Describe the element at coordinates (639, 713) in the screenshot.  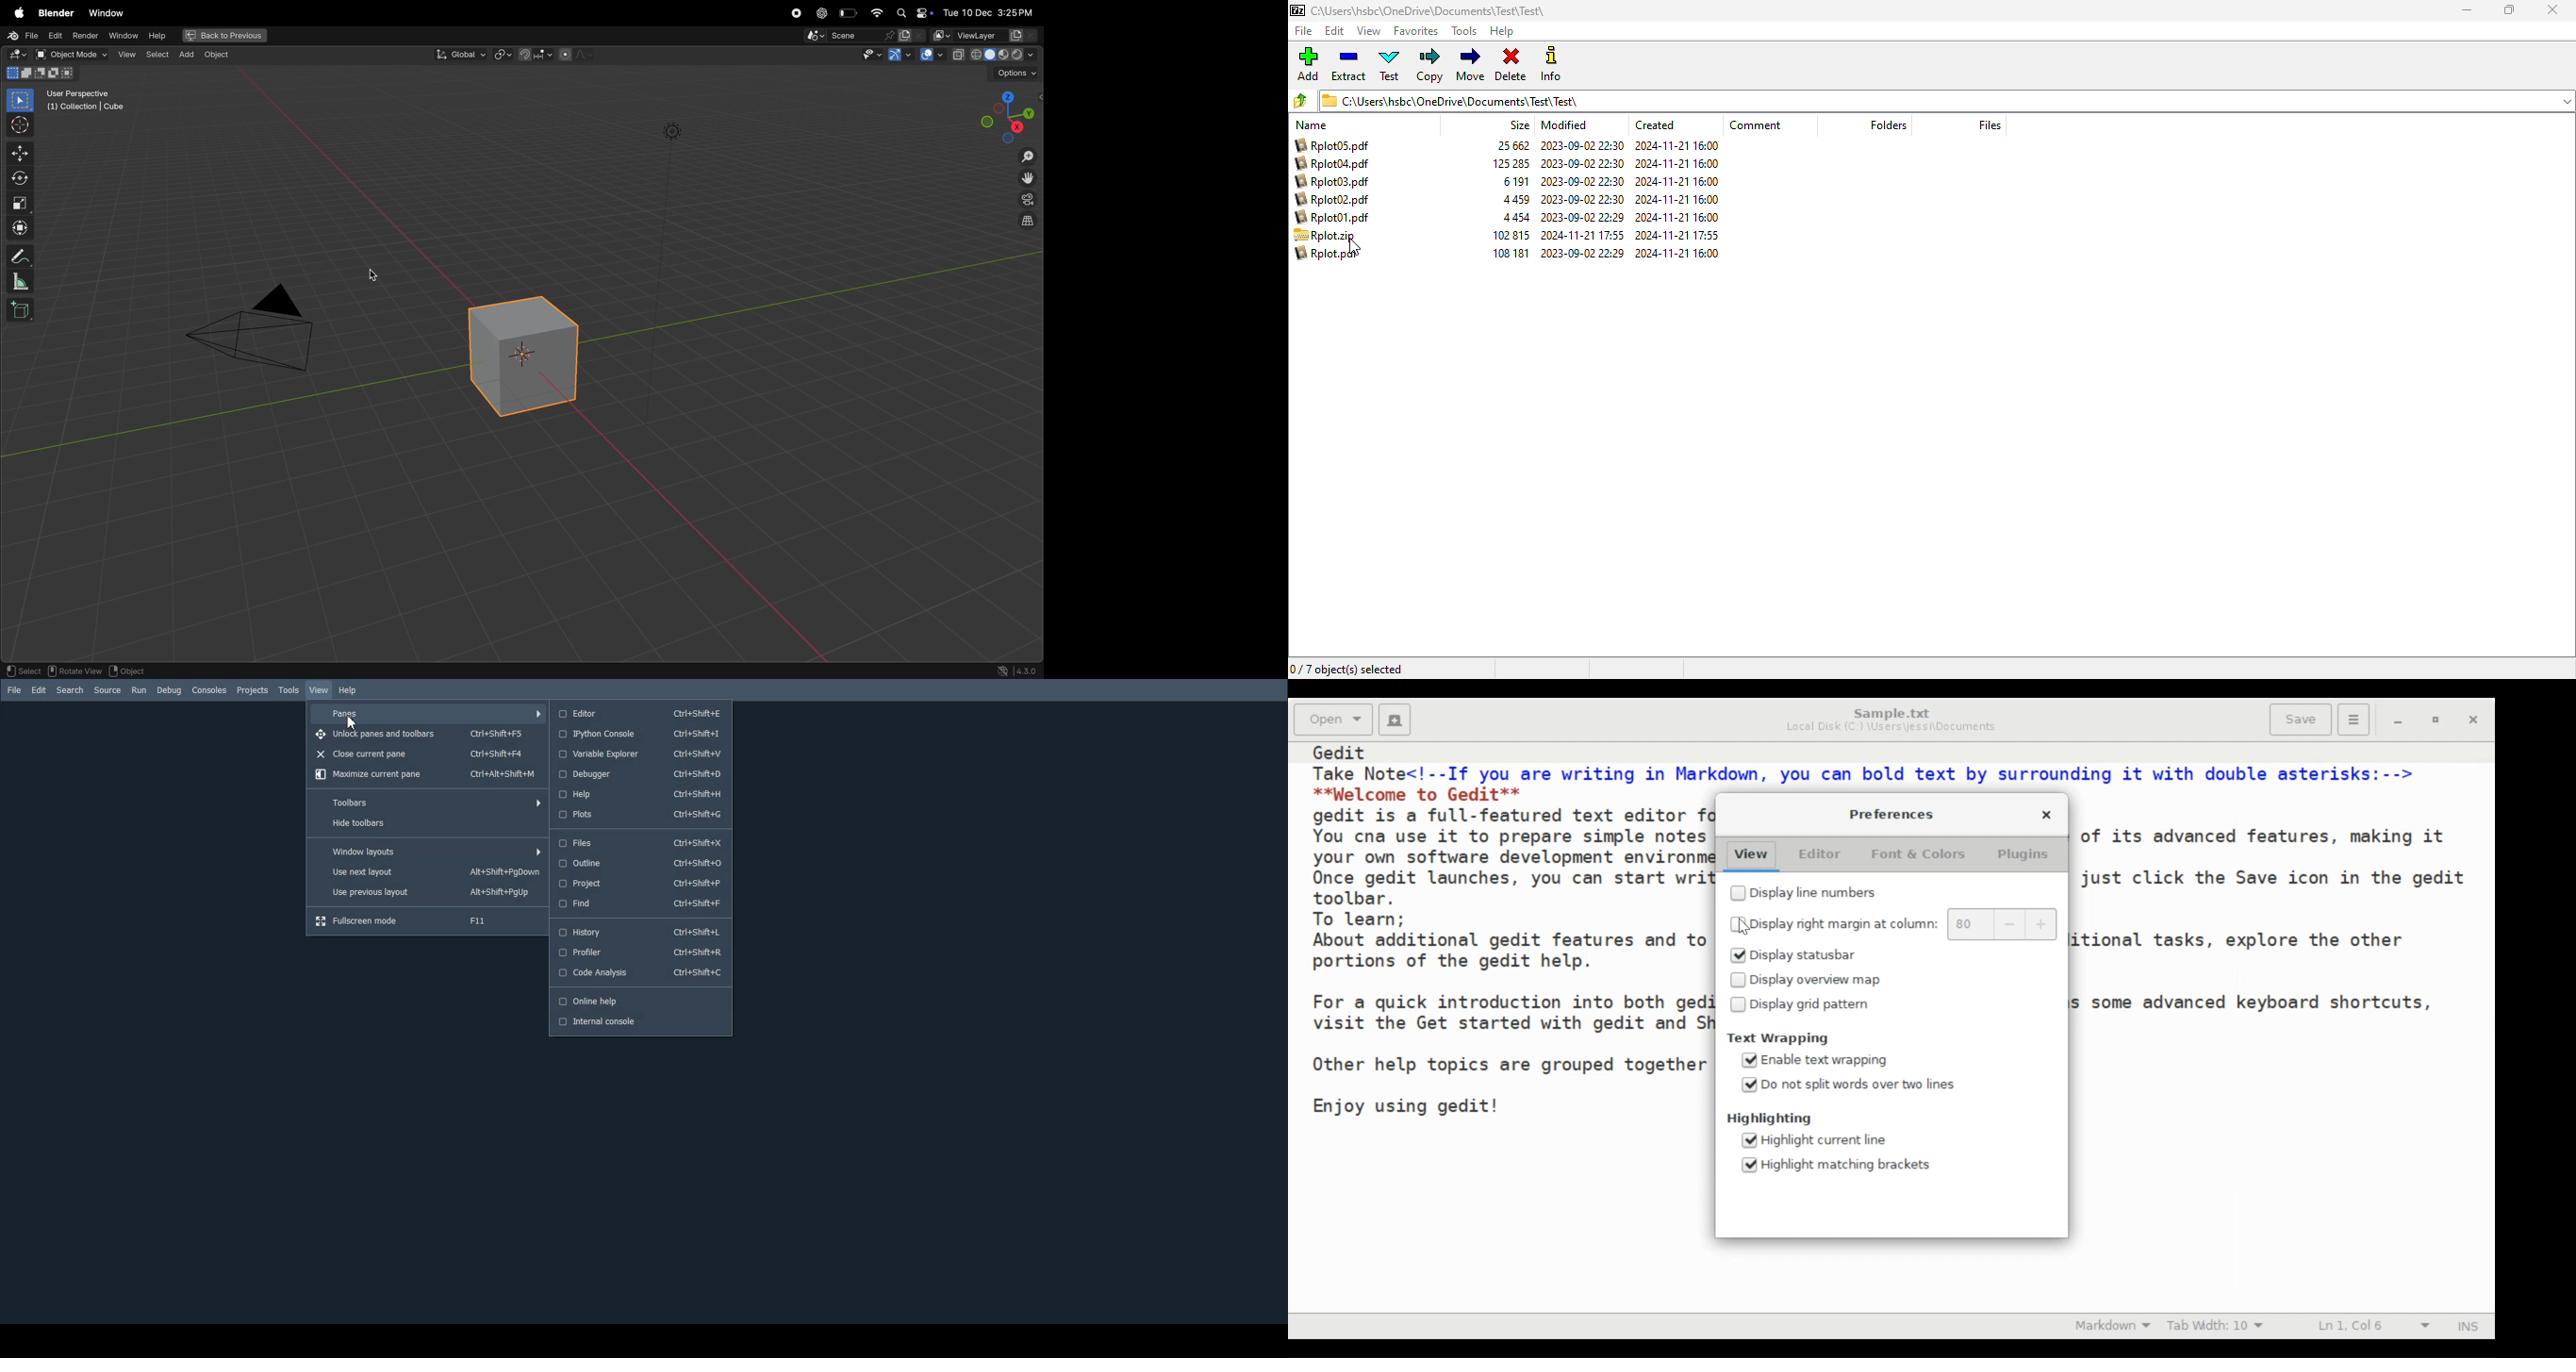
I see `Editor` at that location.